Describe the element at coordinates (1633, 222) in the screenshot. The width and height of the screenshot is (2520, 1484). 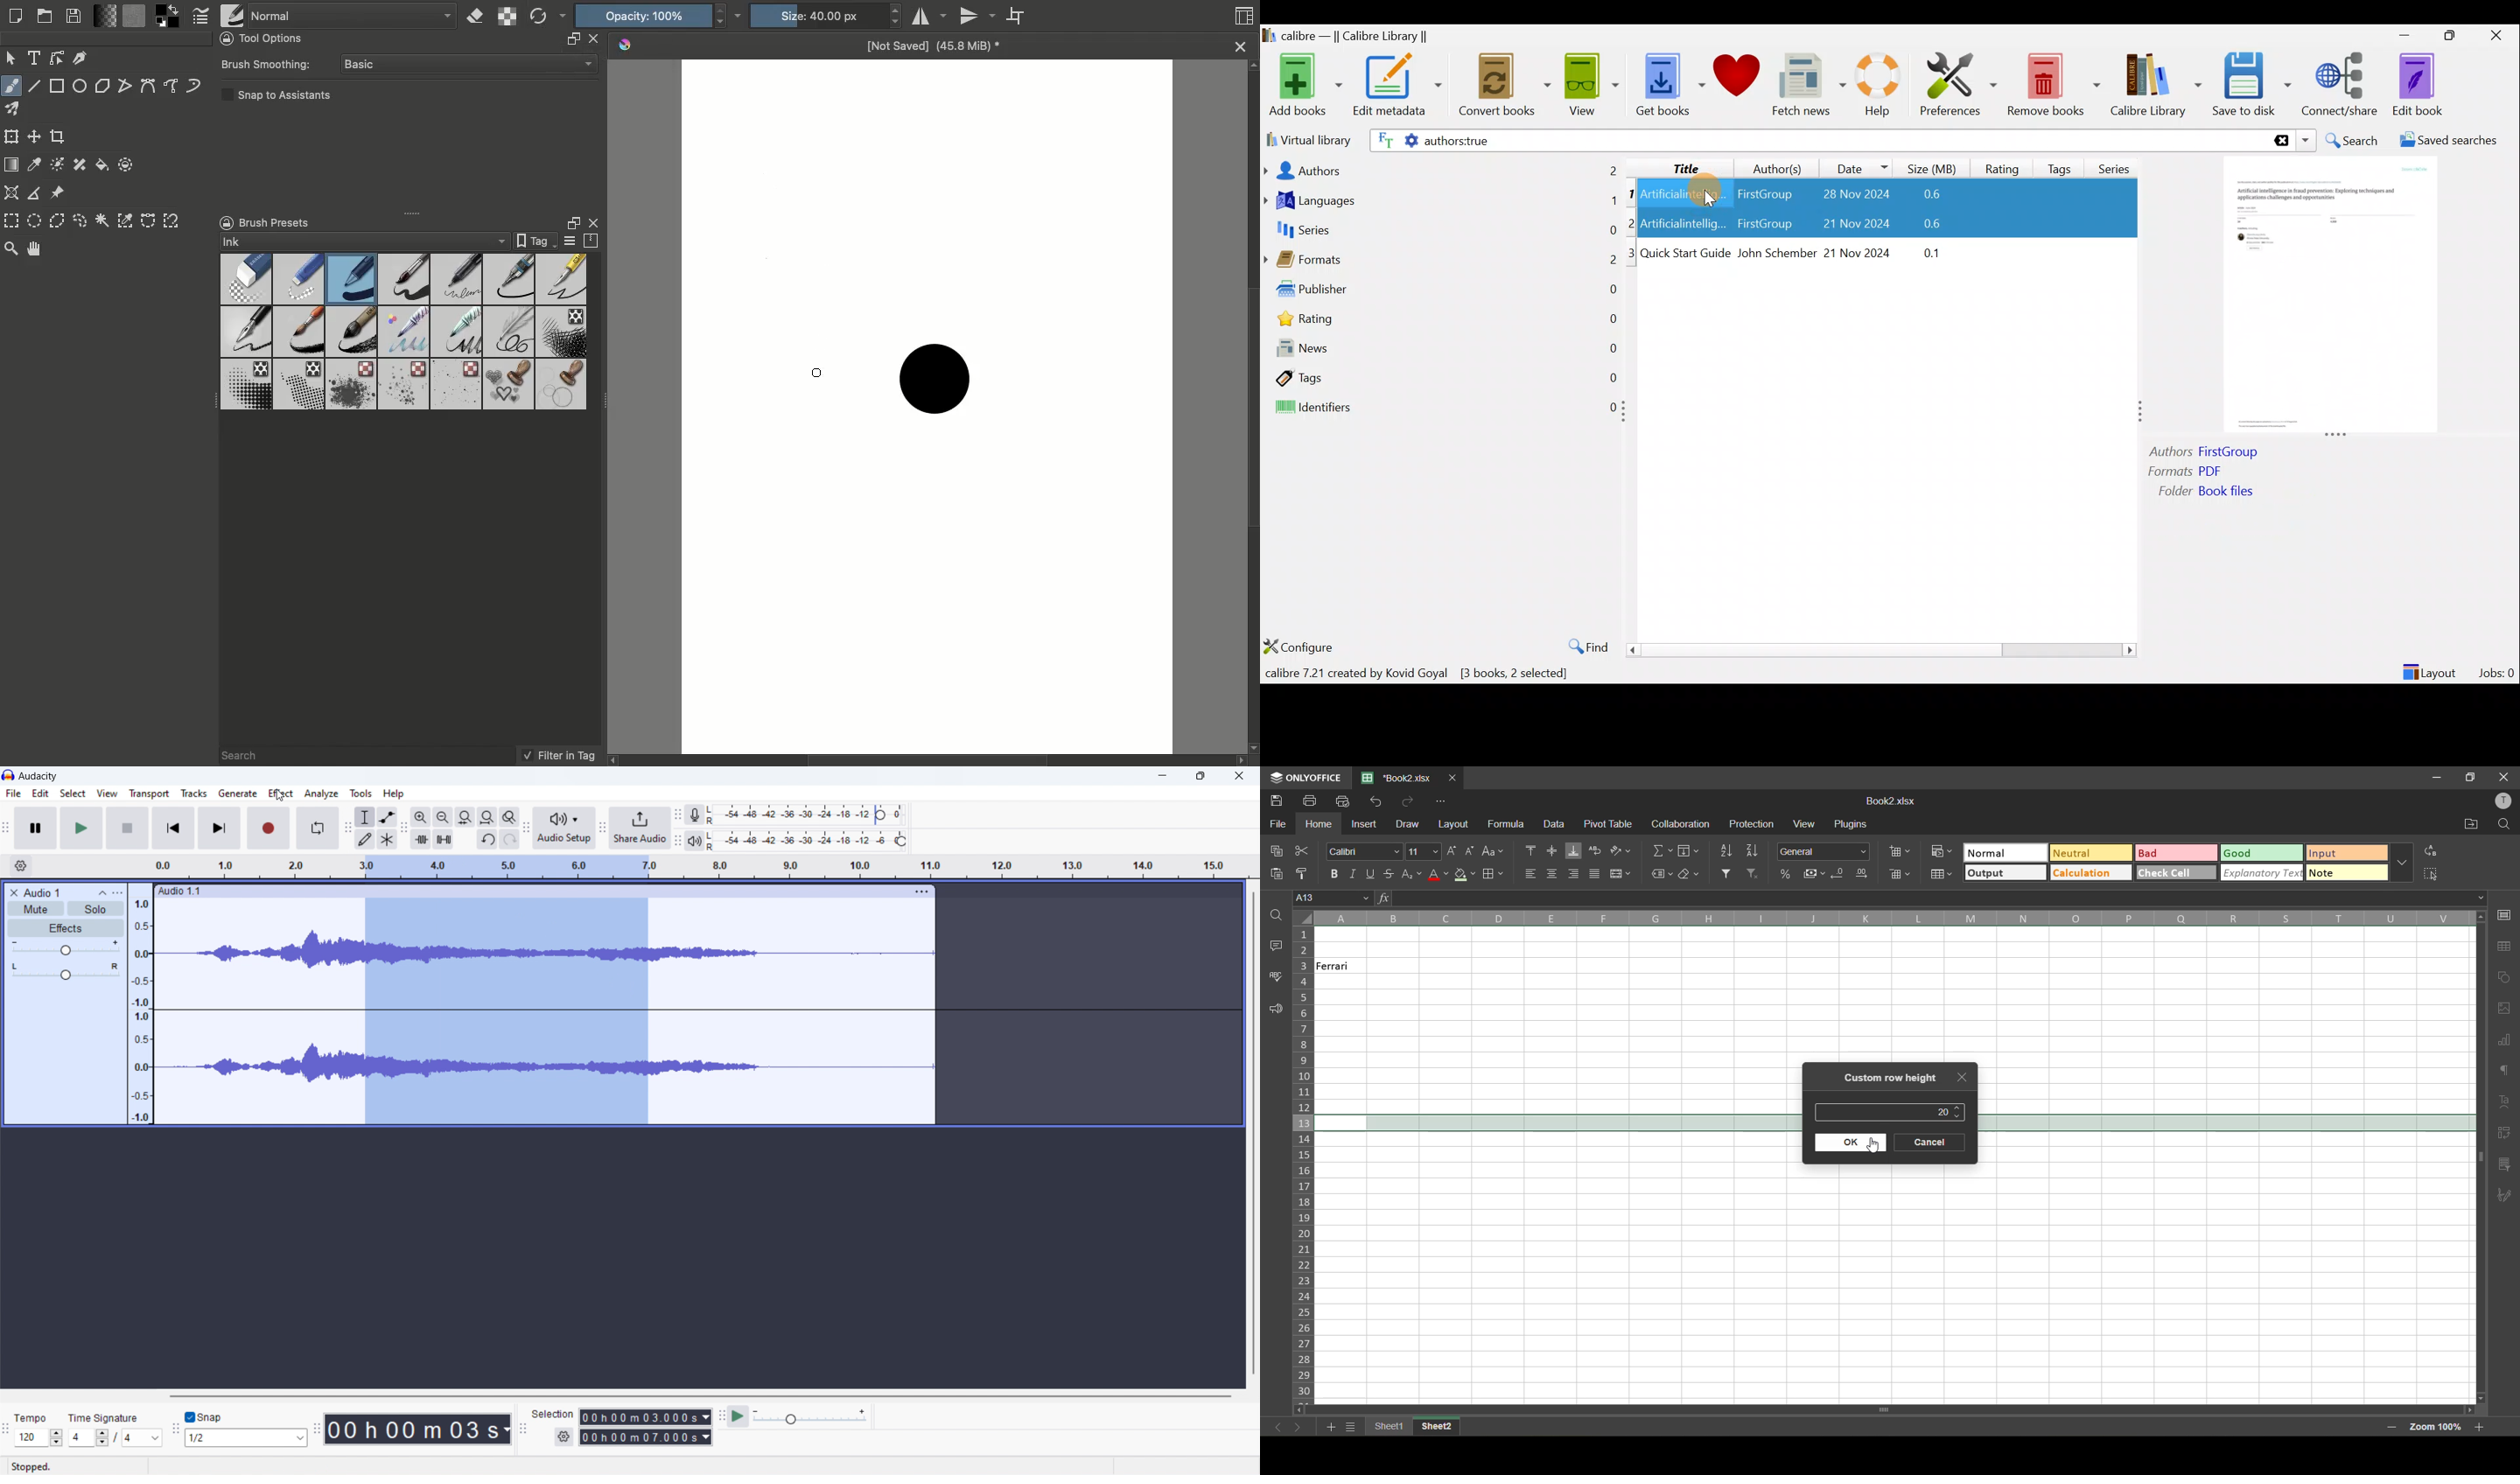
I see `2` at that location.